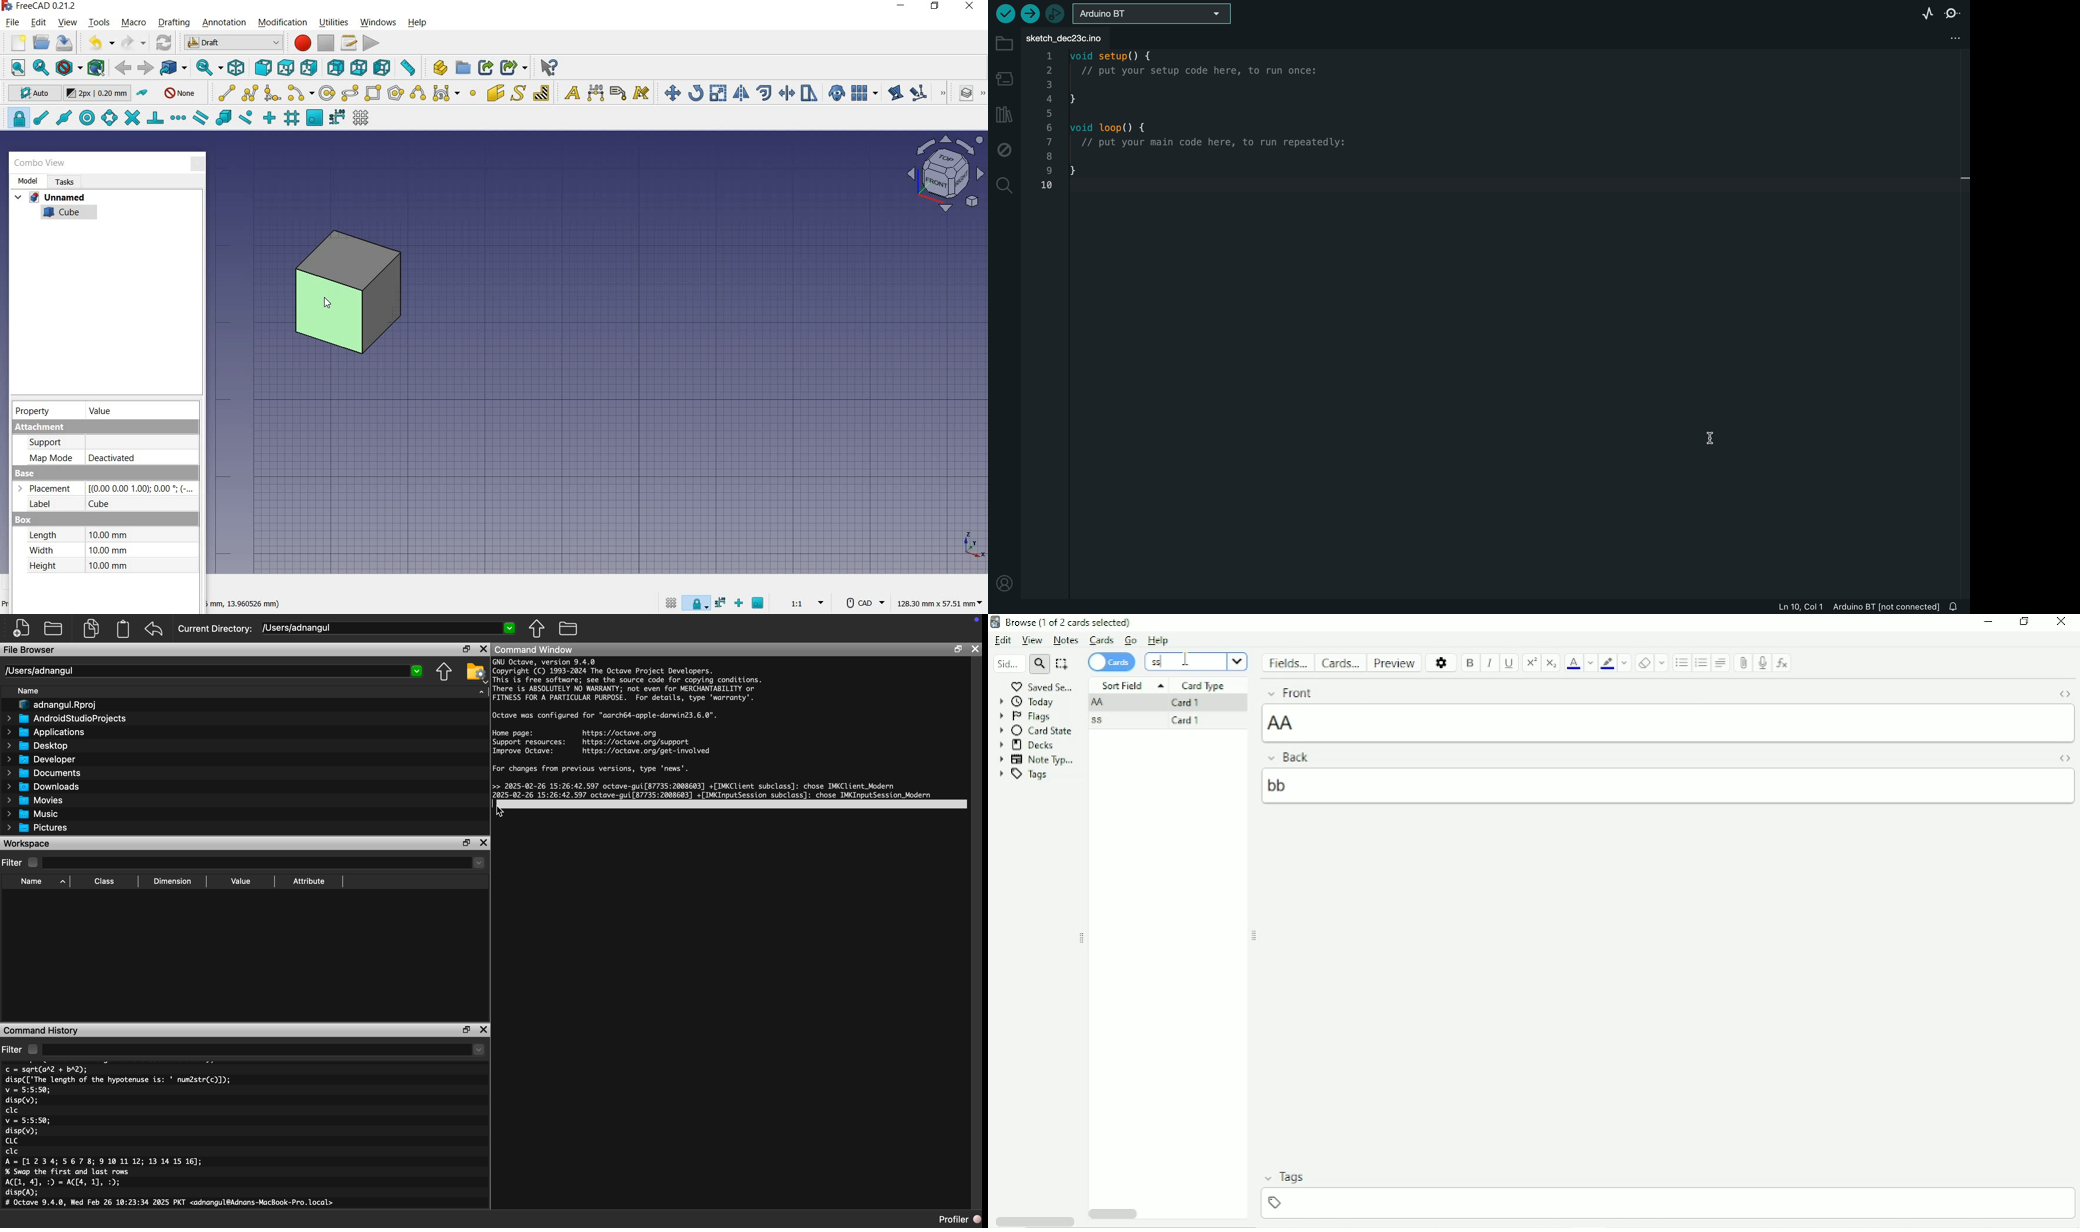  Describe the element at coordinates (1649, 691) in the screenshot. I see `Front` at that location.